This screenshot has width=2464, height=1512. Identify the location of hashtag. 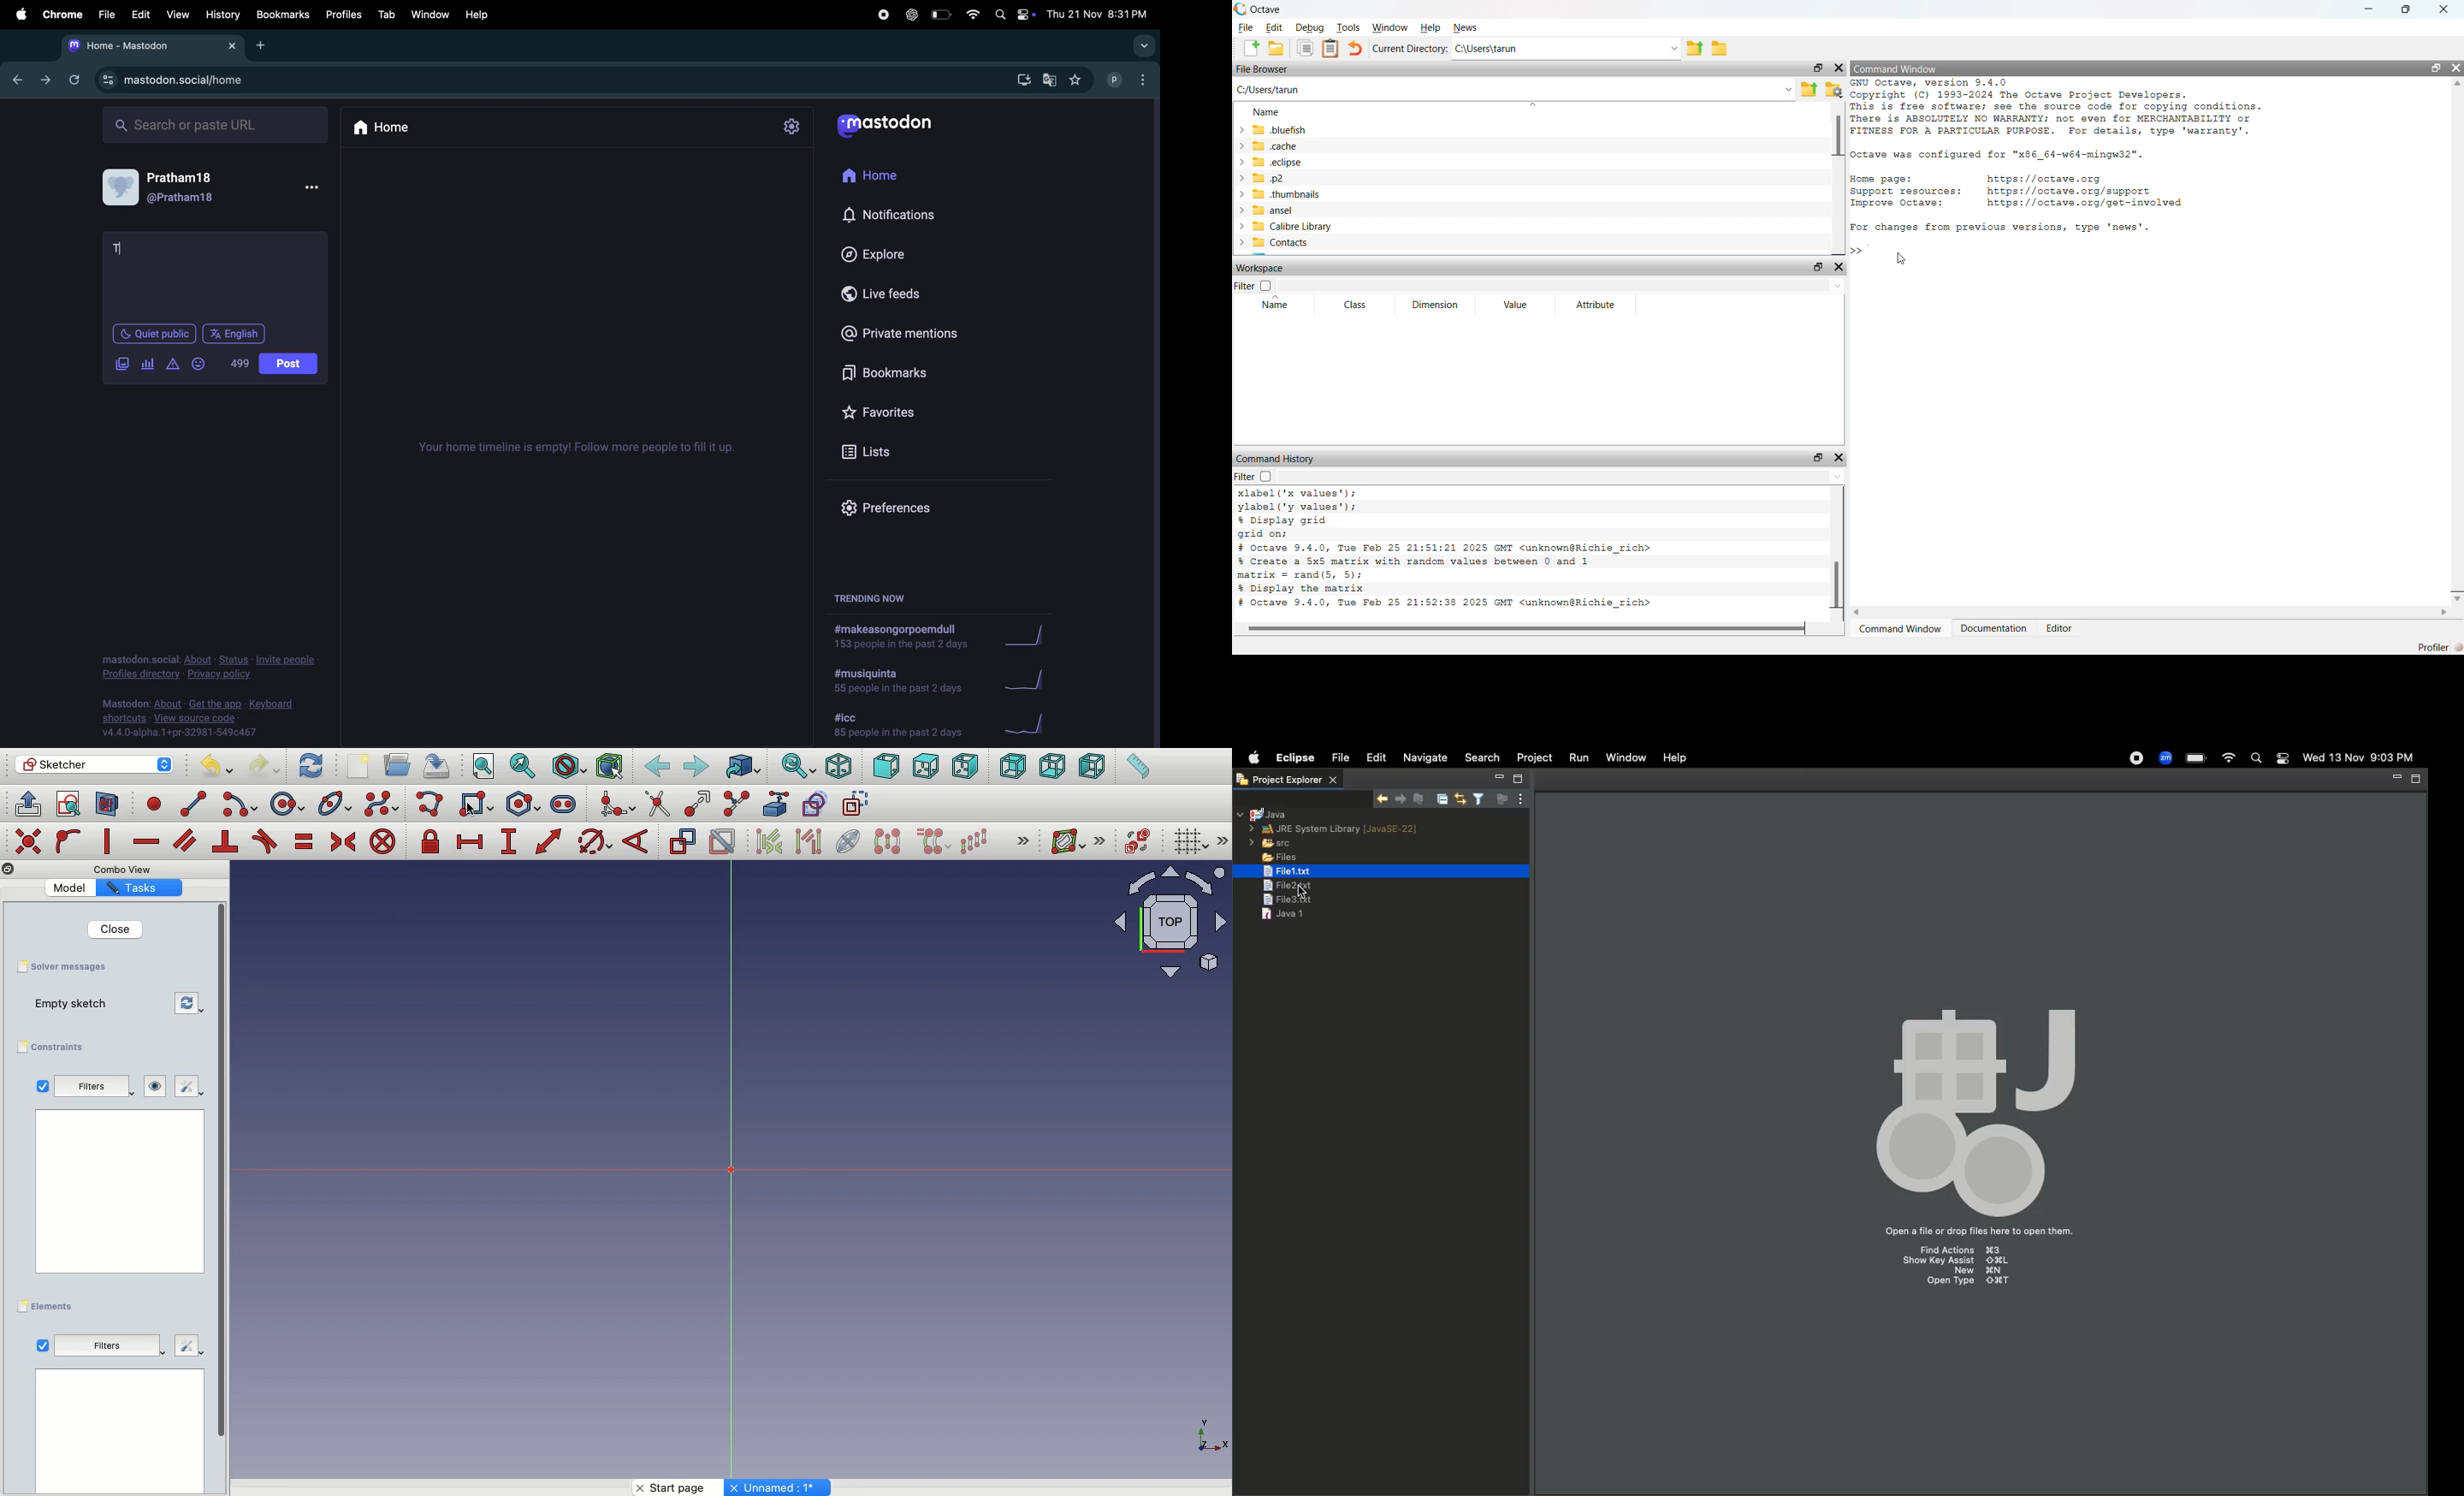
(895, 682).